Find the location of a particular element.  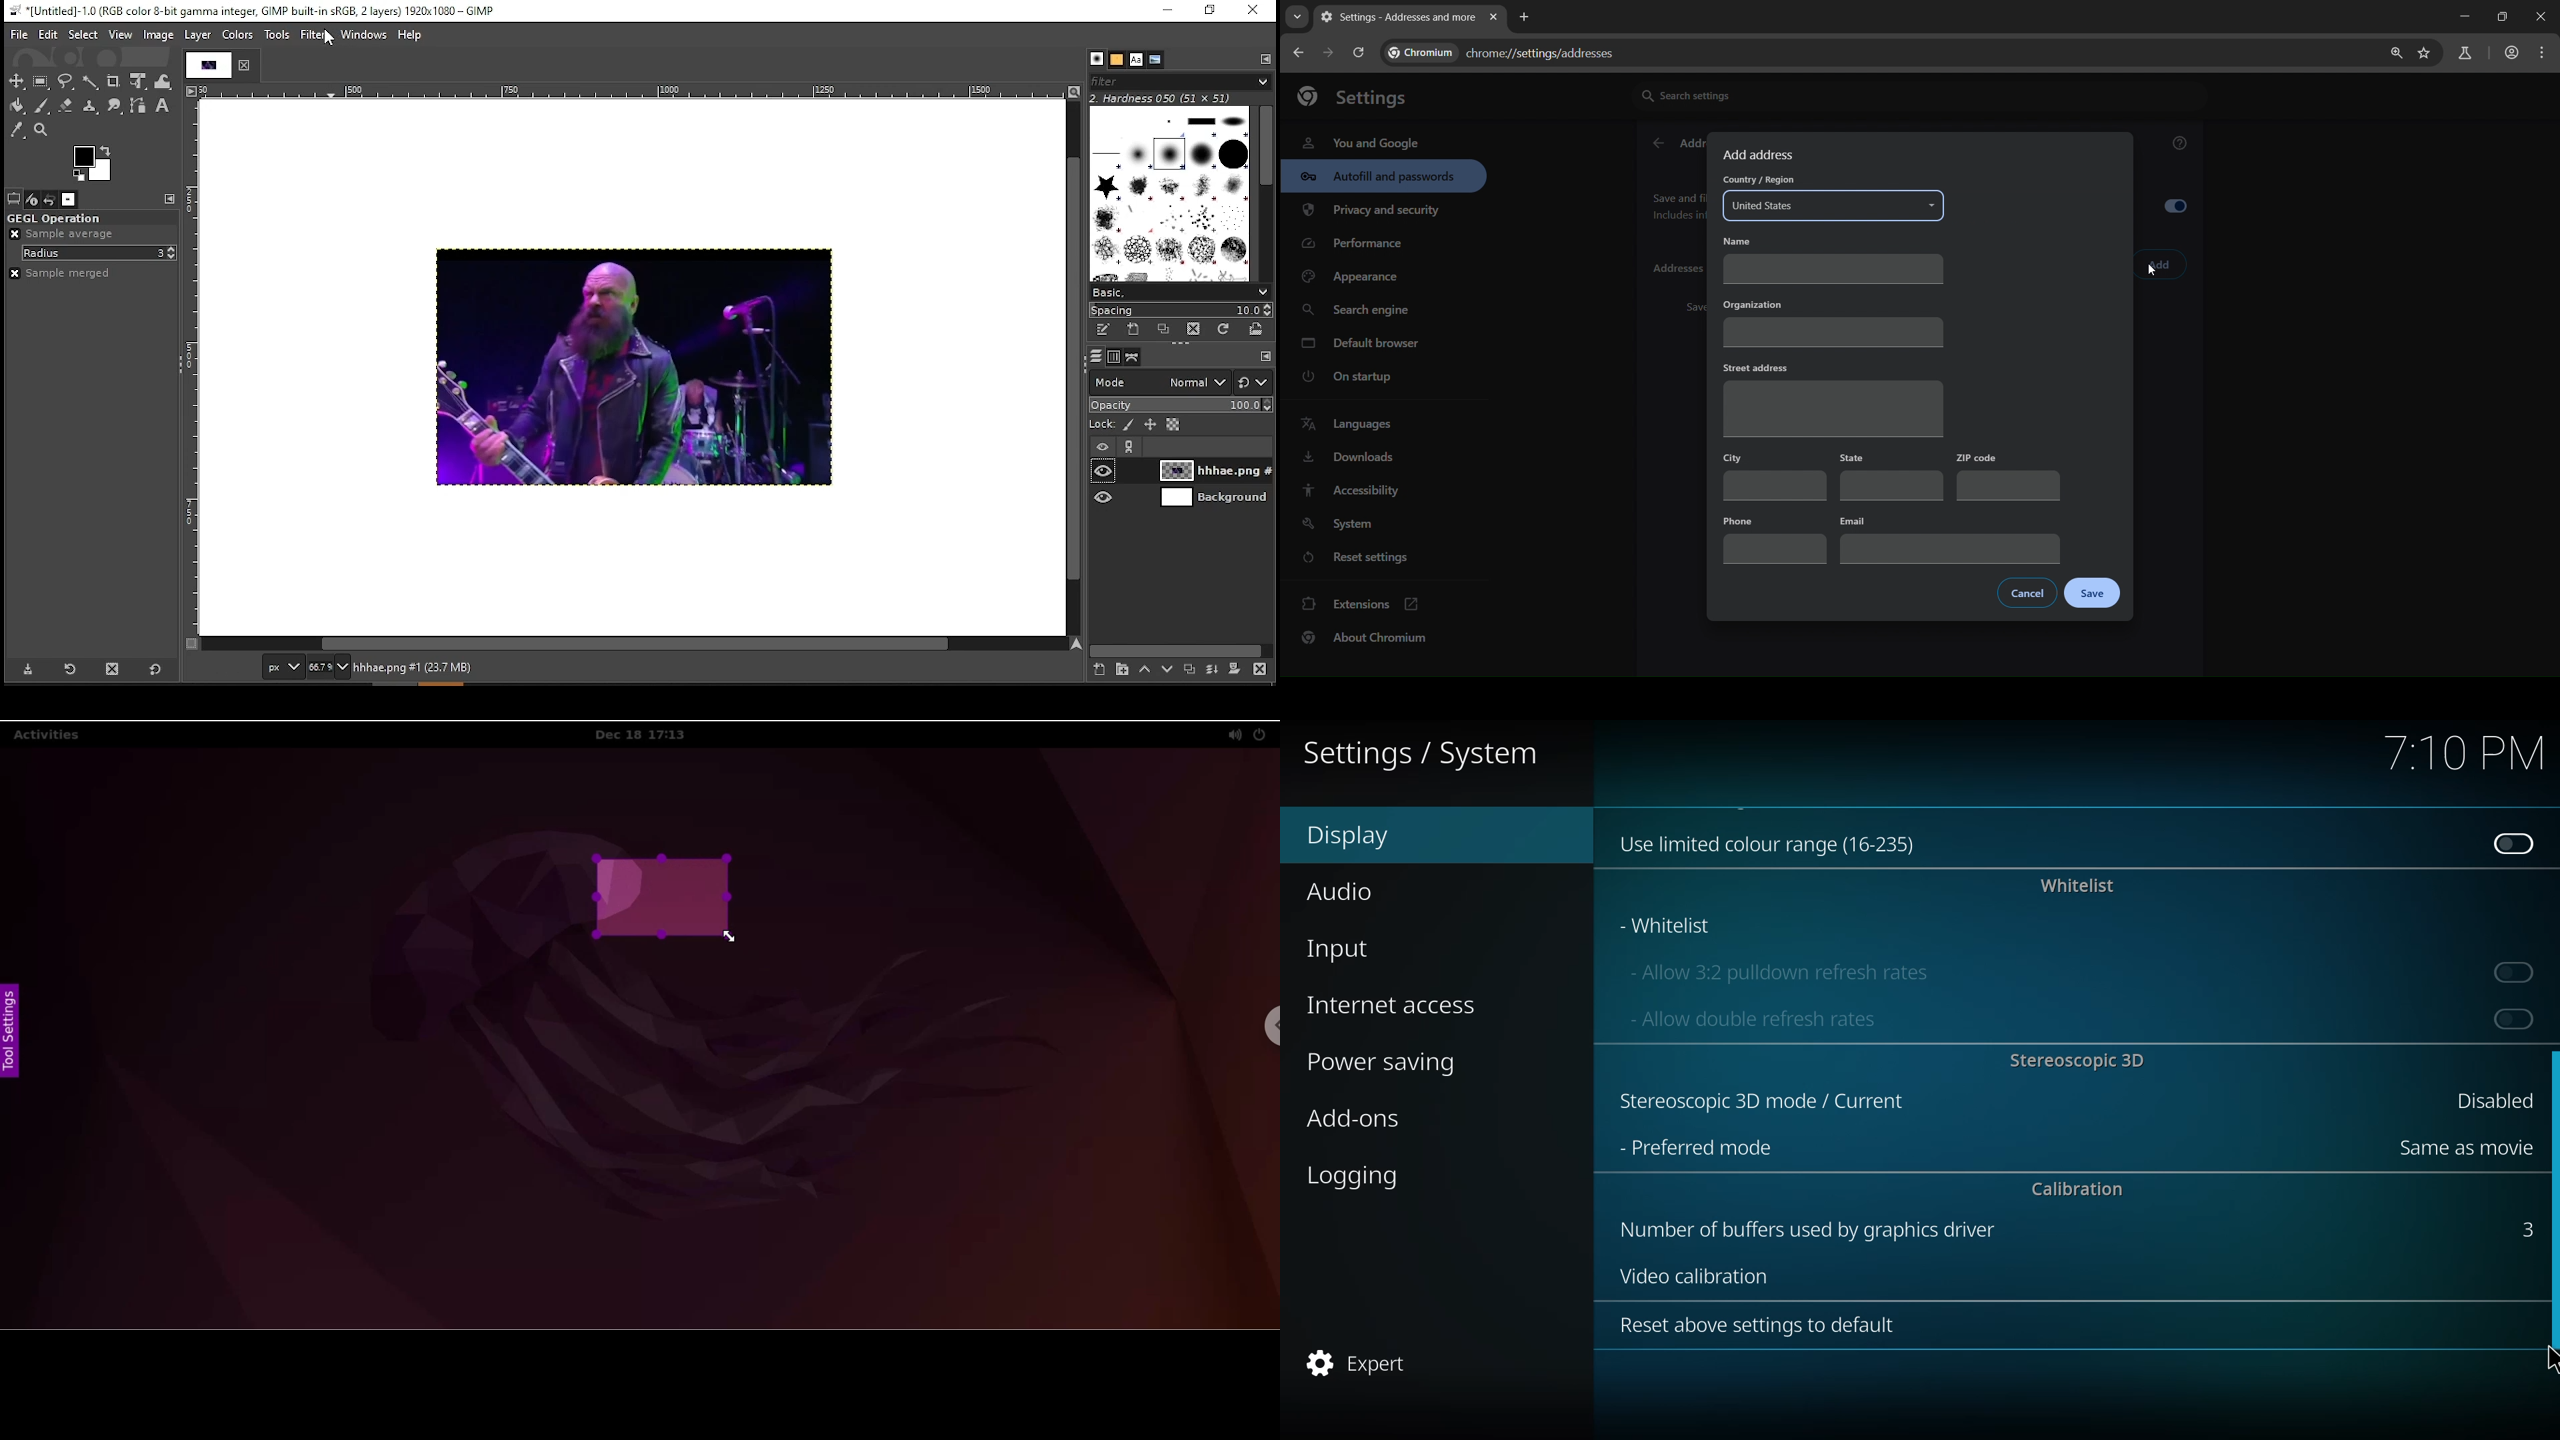

accessibility is located at coordinates (1349, 490).